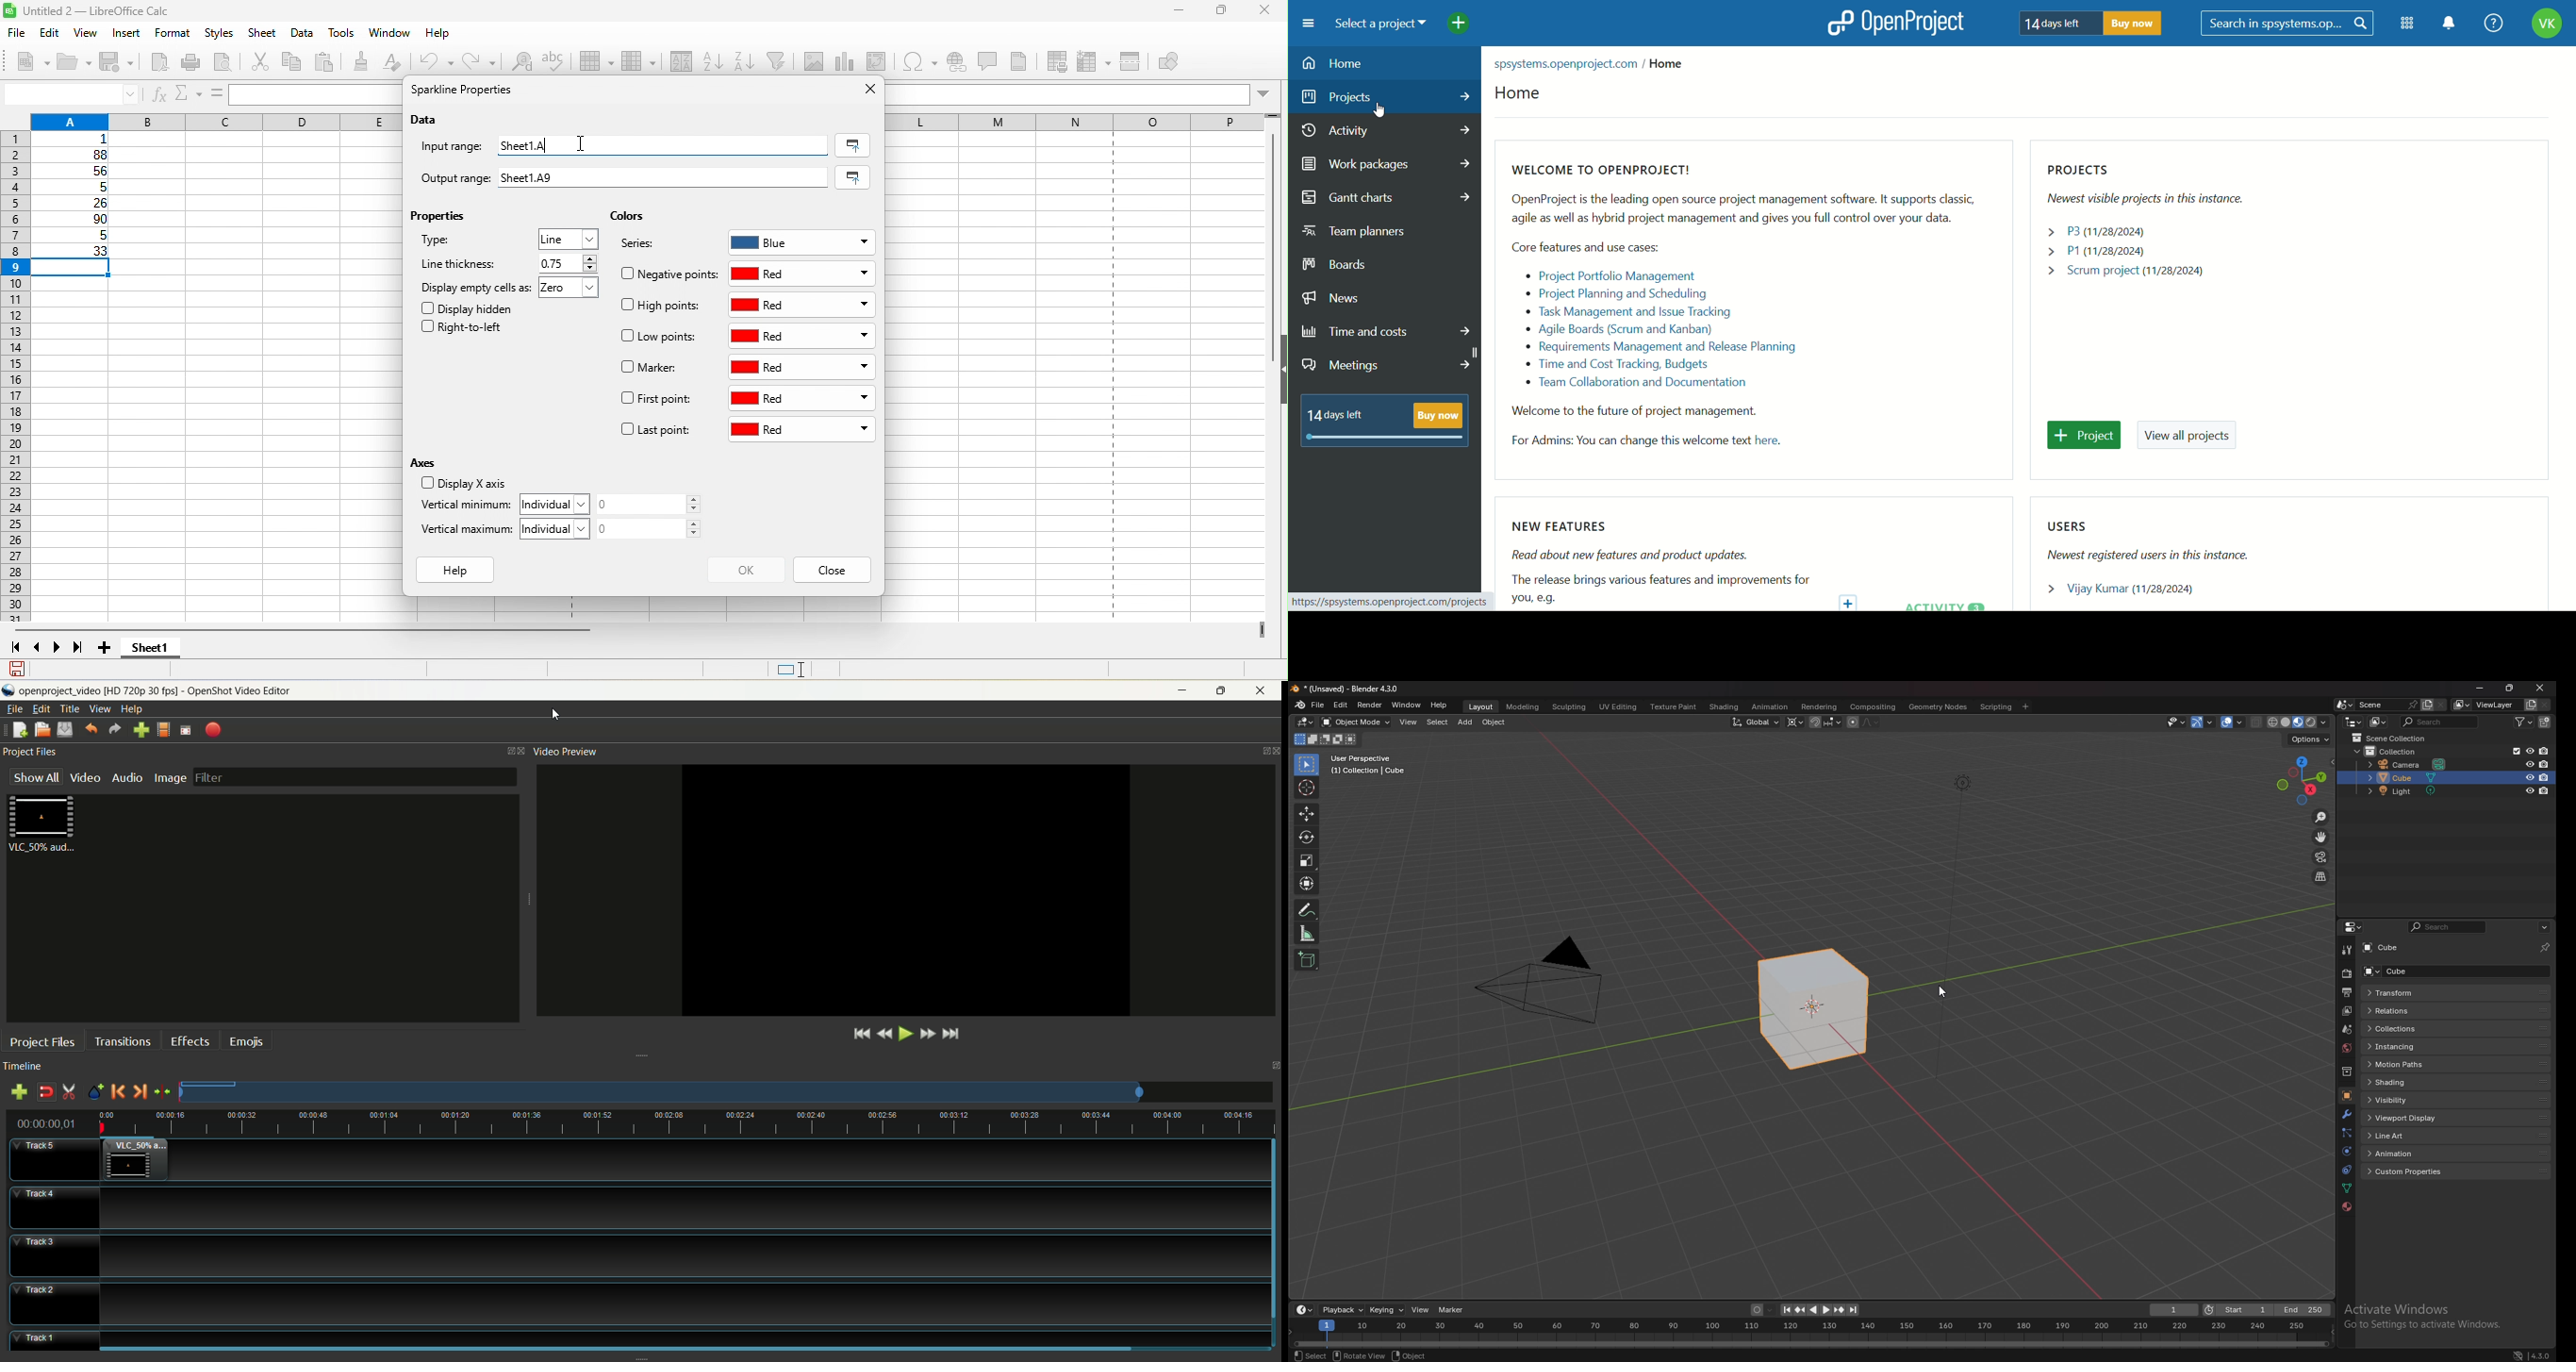 The width and height of the screenshot is (2576, 1372). What do you see at coordinates (438, 37) in the screenshot?
I see `help` at bounding box center [438, 37].